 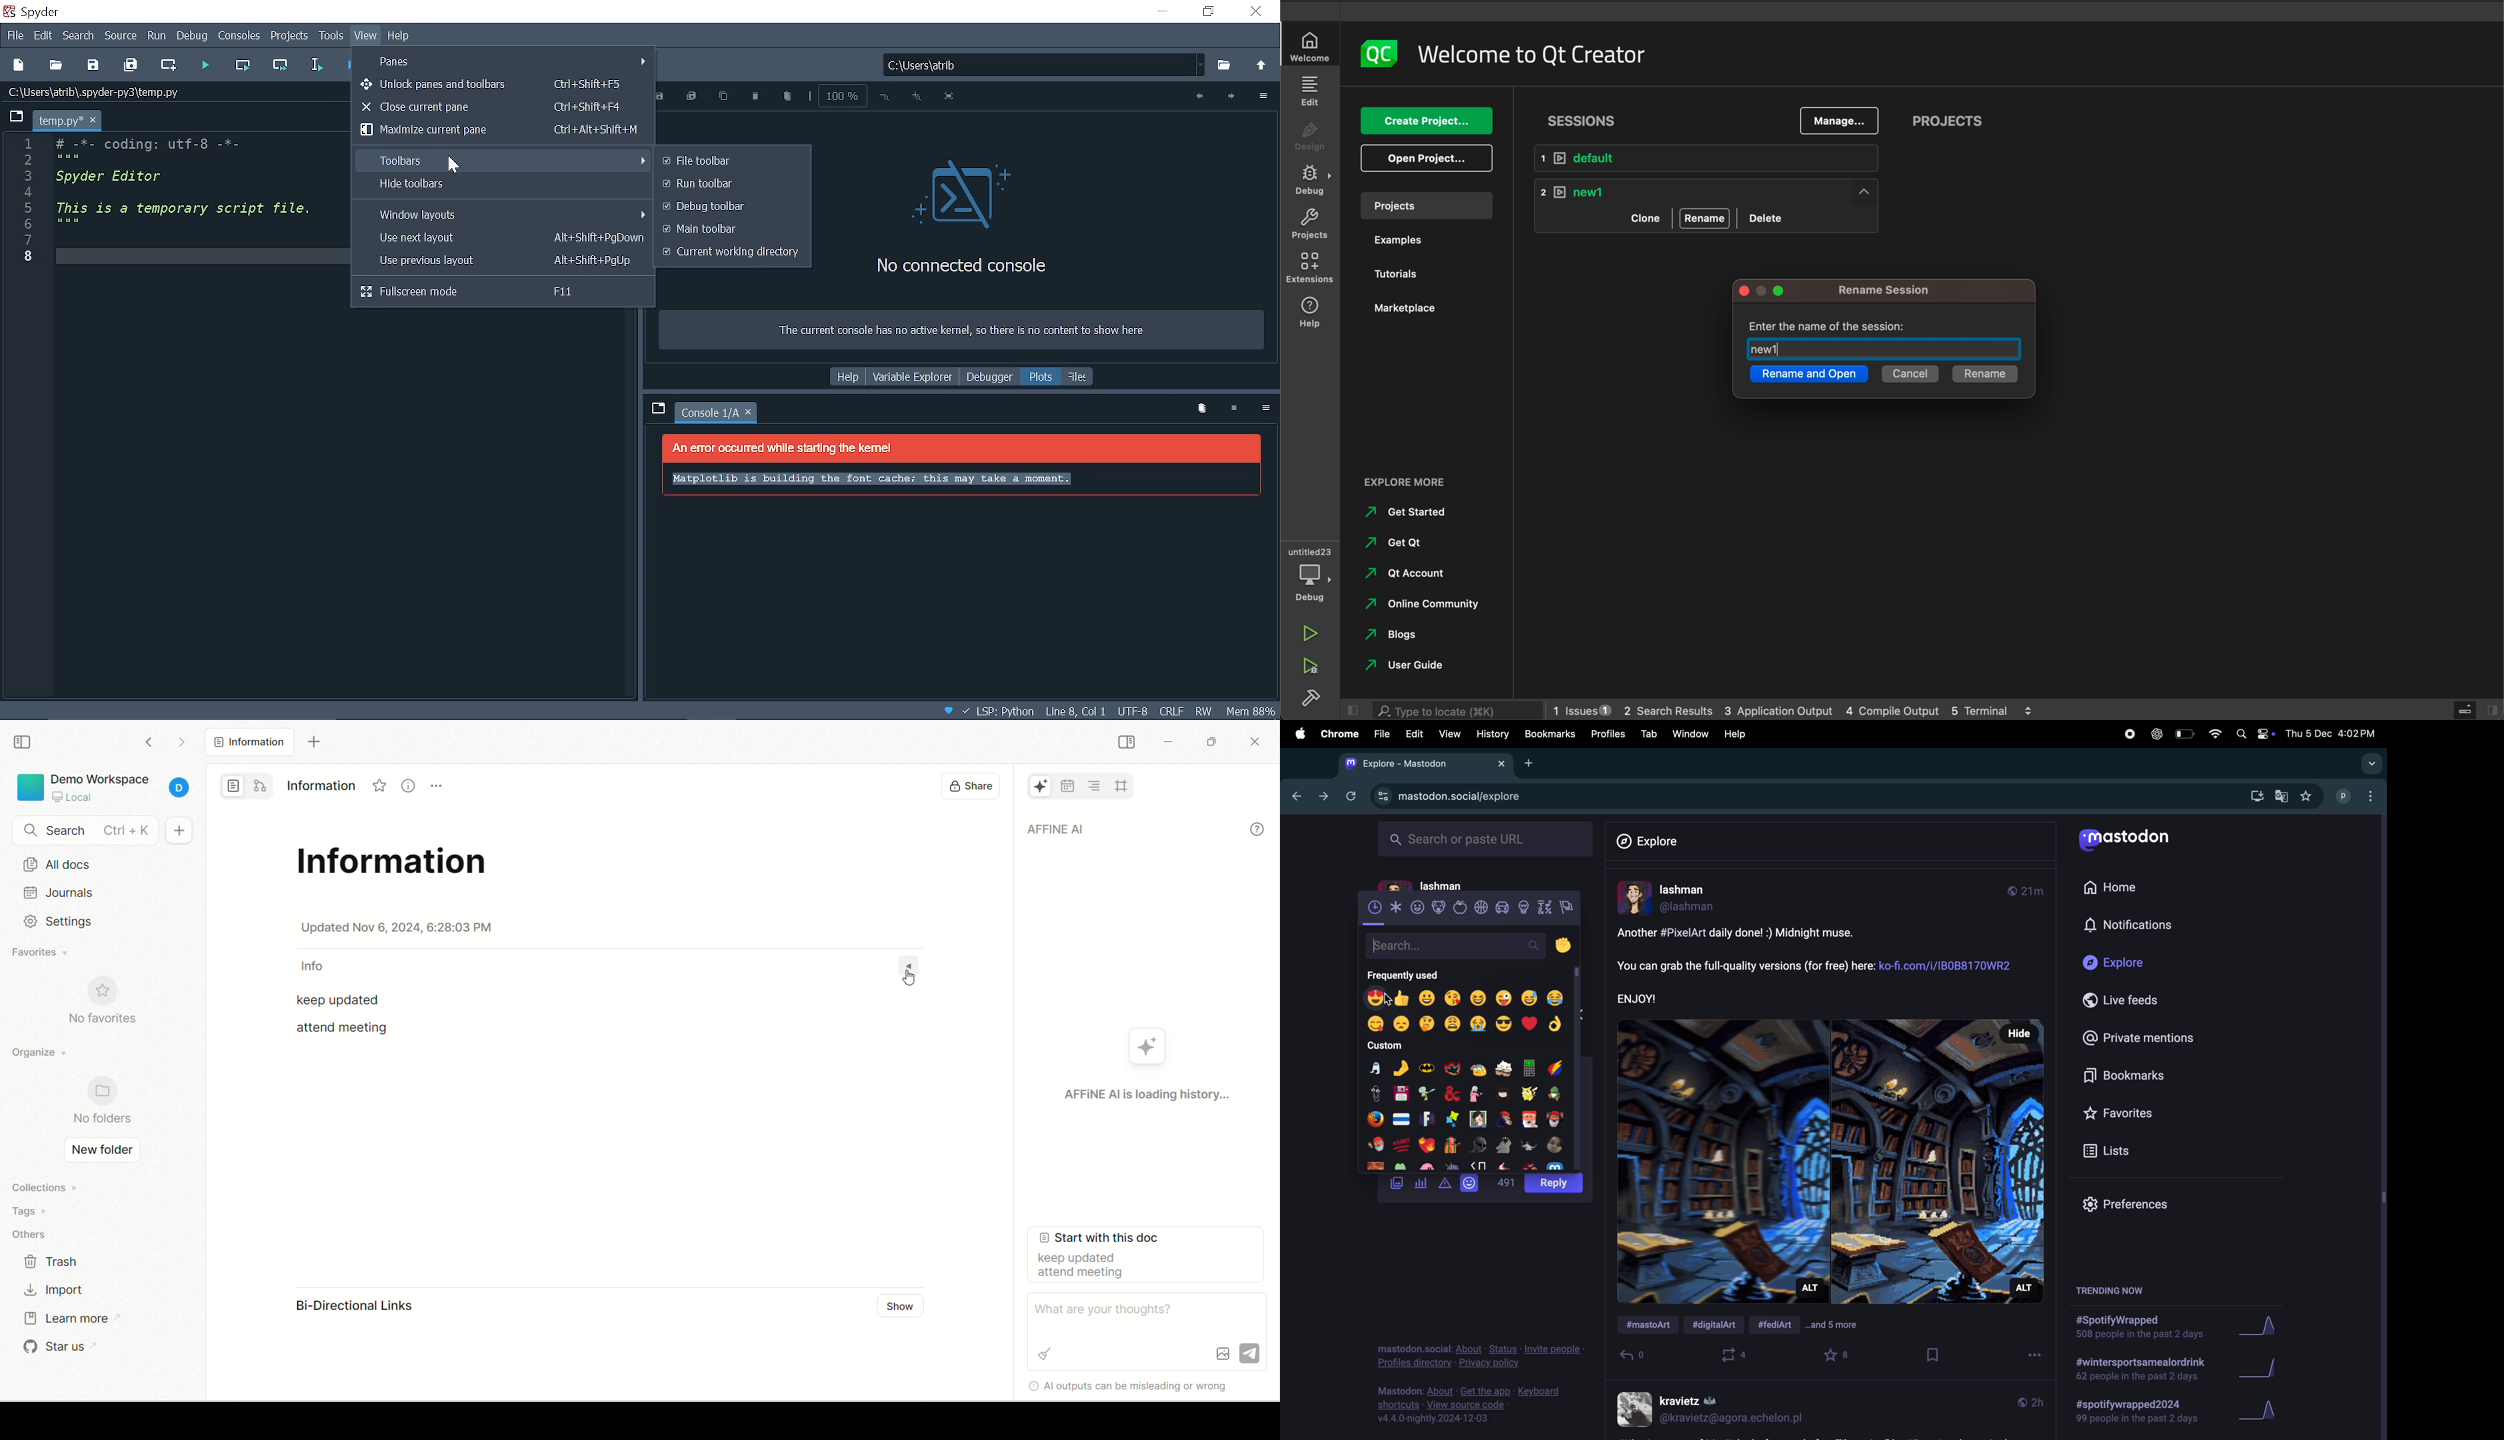 I want to click on wifi, so click(x=2212, y=732).